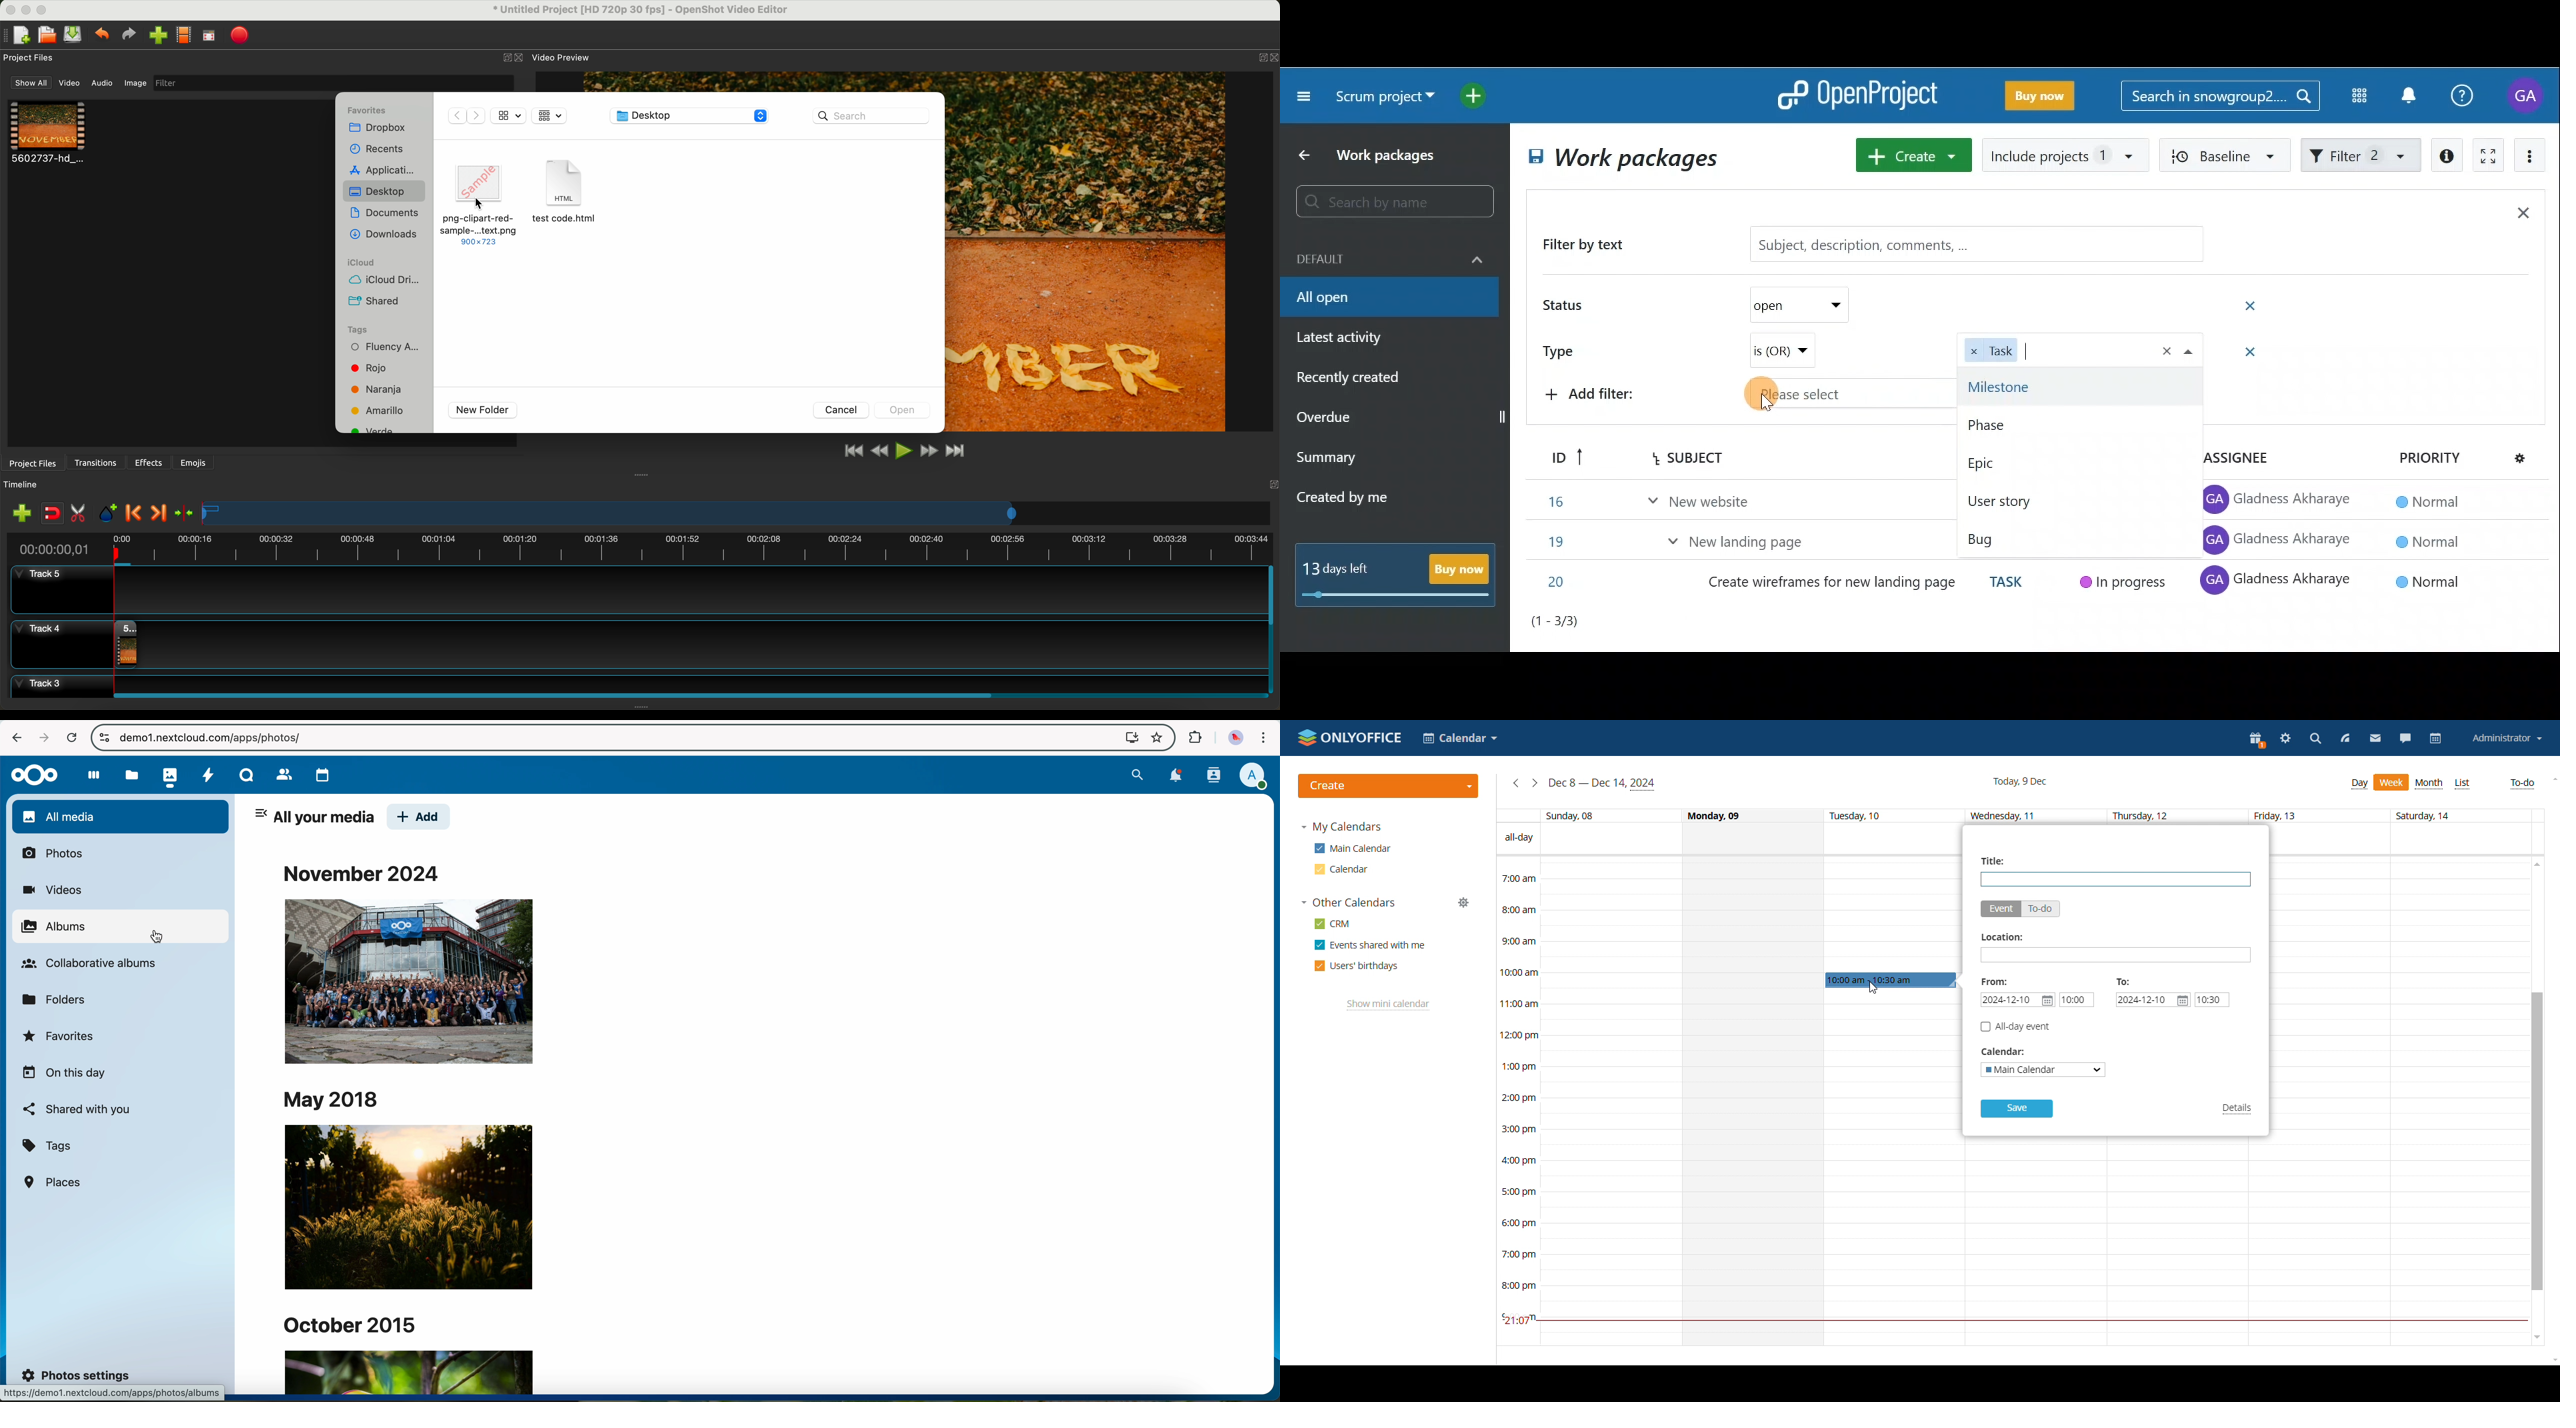  What do you see at coordinates (210, 38) in the screenshot?
I see `full screen` at bounding box center [210, 38].